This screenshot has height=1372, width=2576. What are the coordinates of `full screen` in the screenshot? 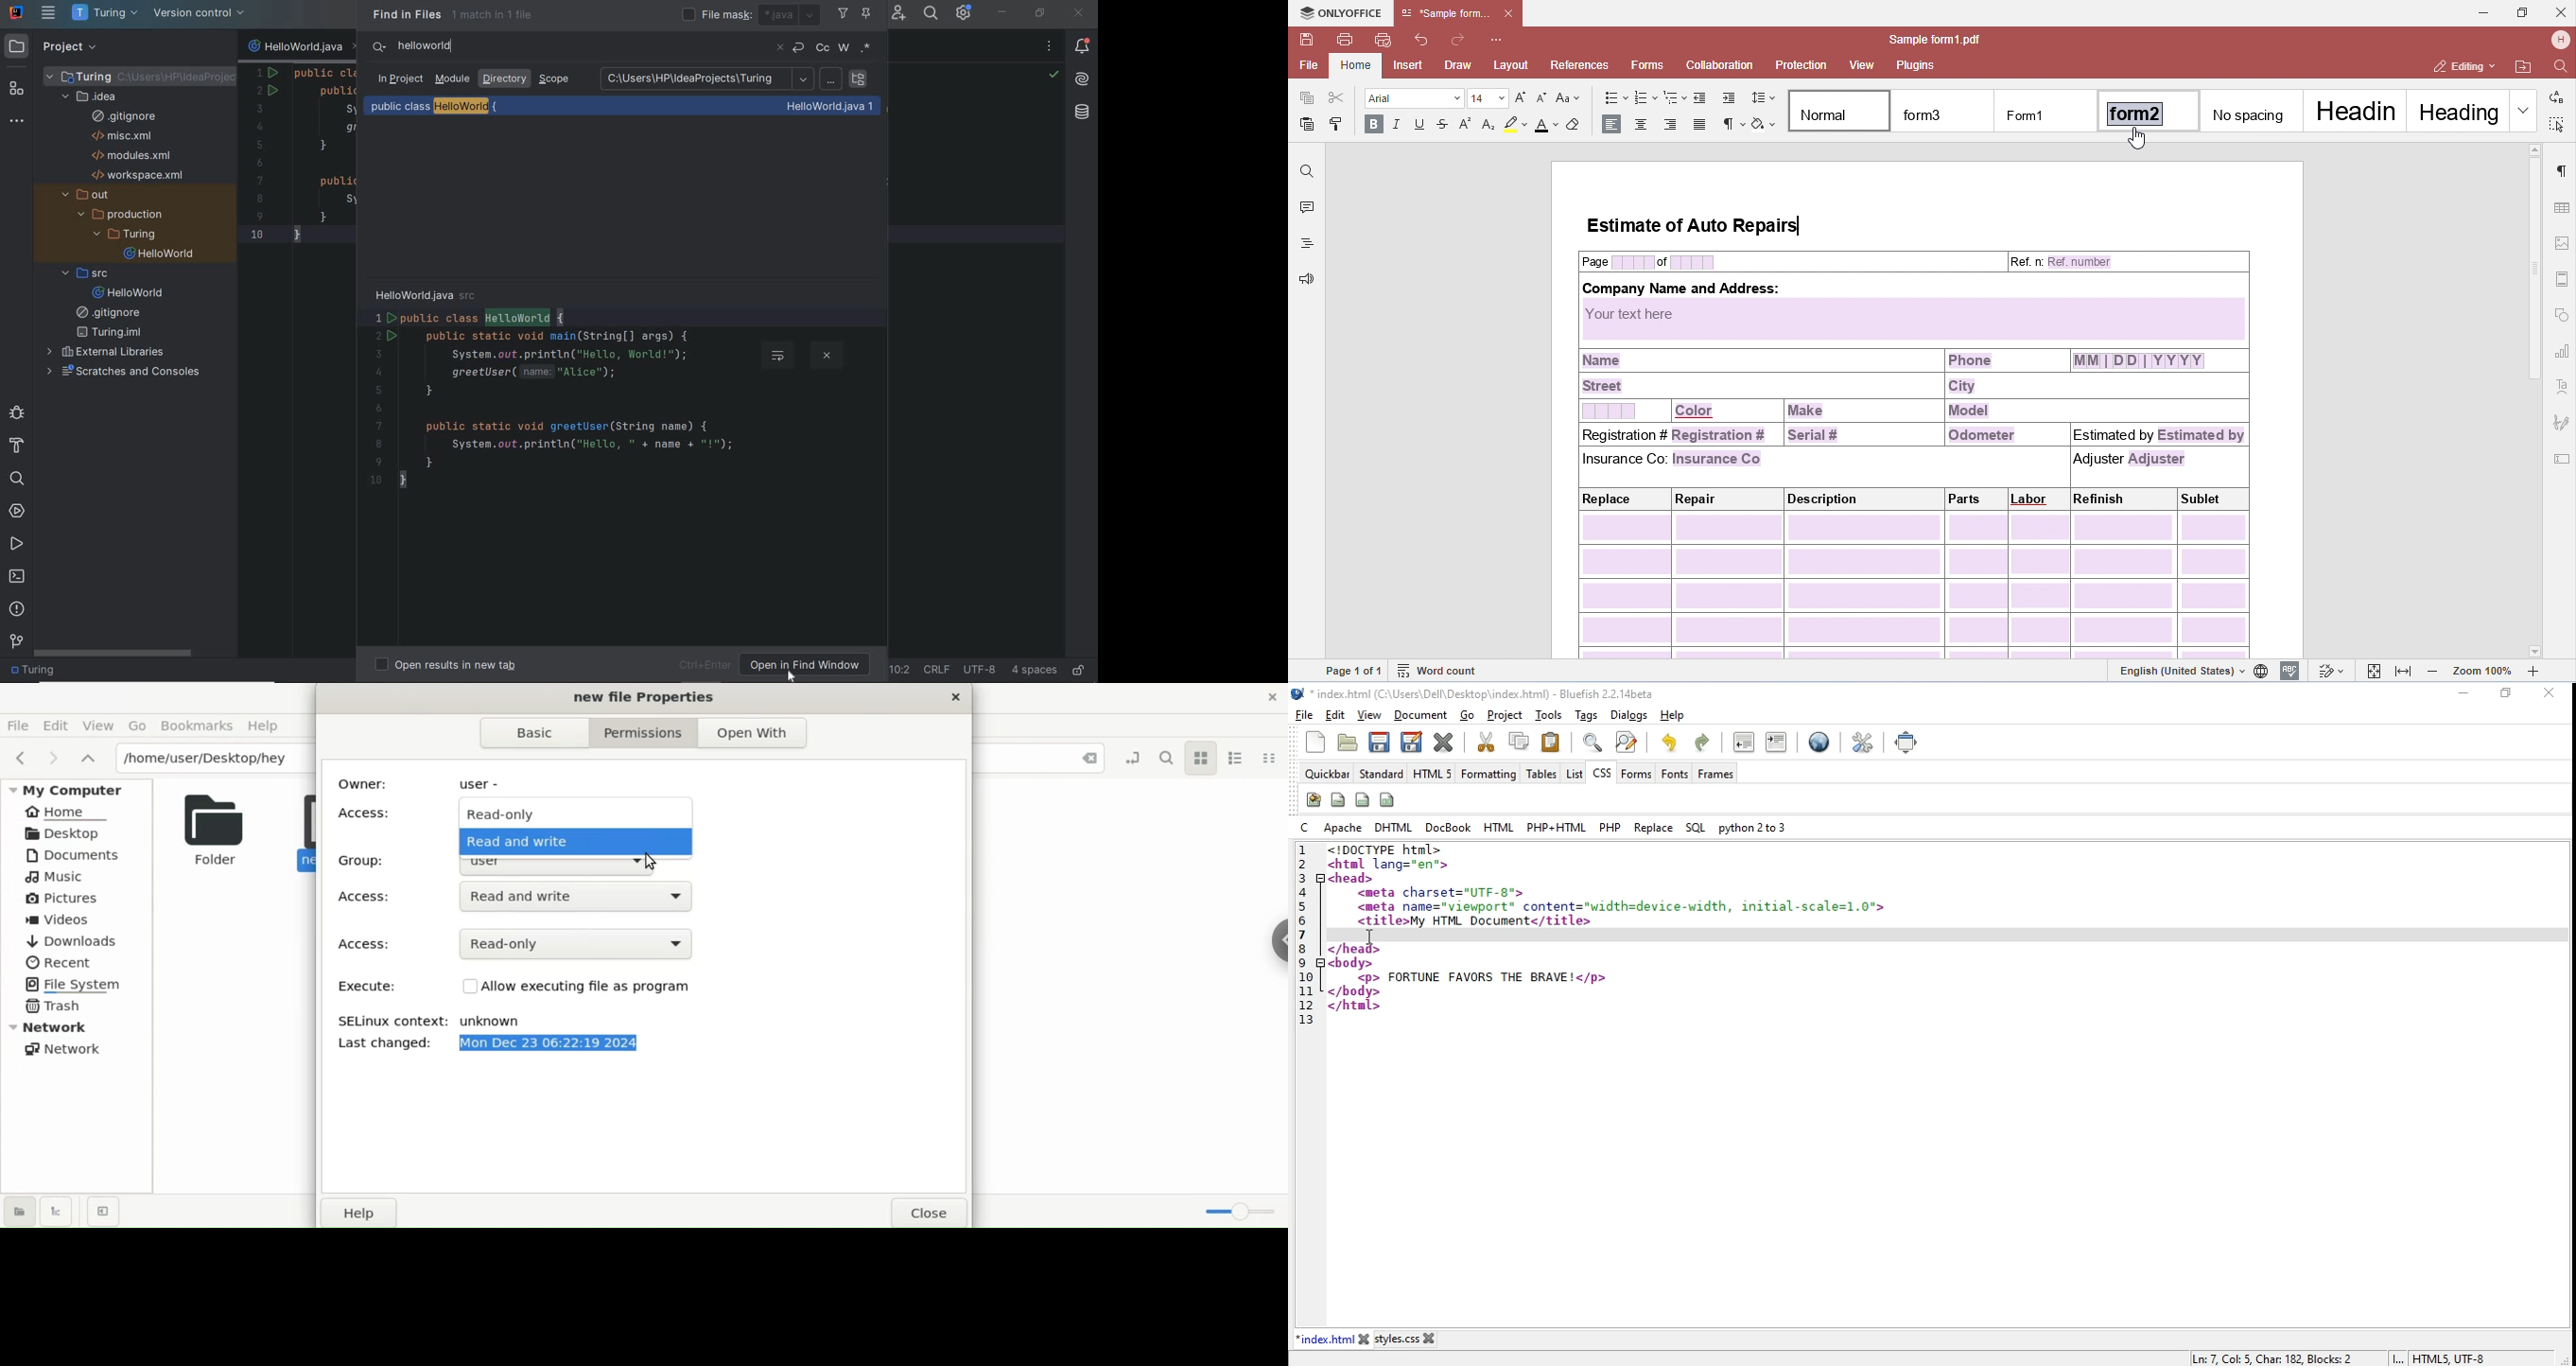 It's located at (1908, 742).